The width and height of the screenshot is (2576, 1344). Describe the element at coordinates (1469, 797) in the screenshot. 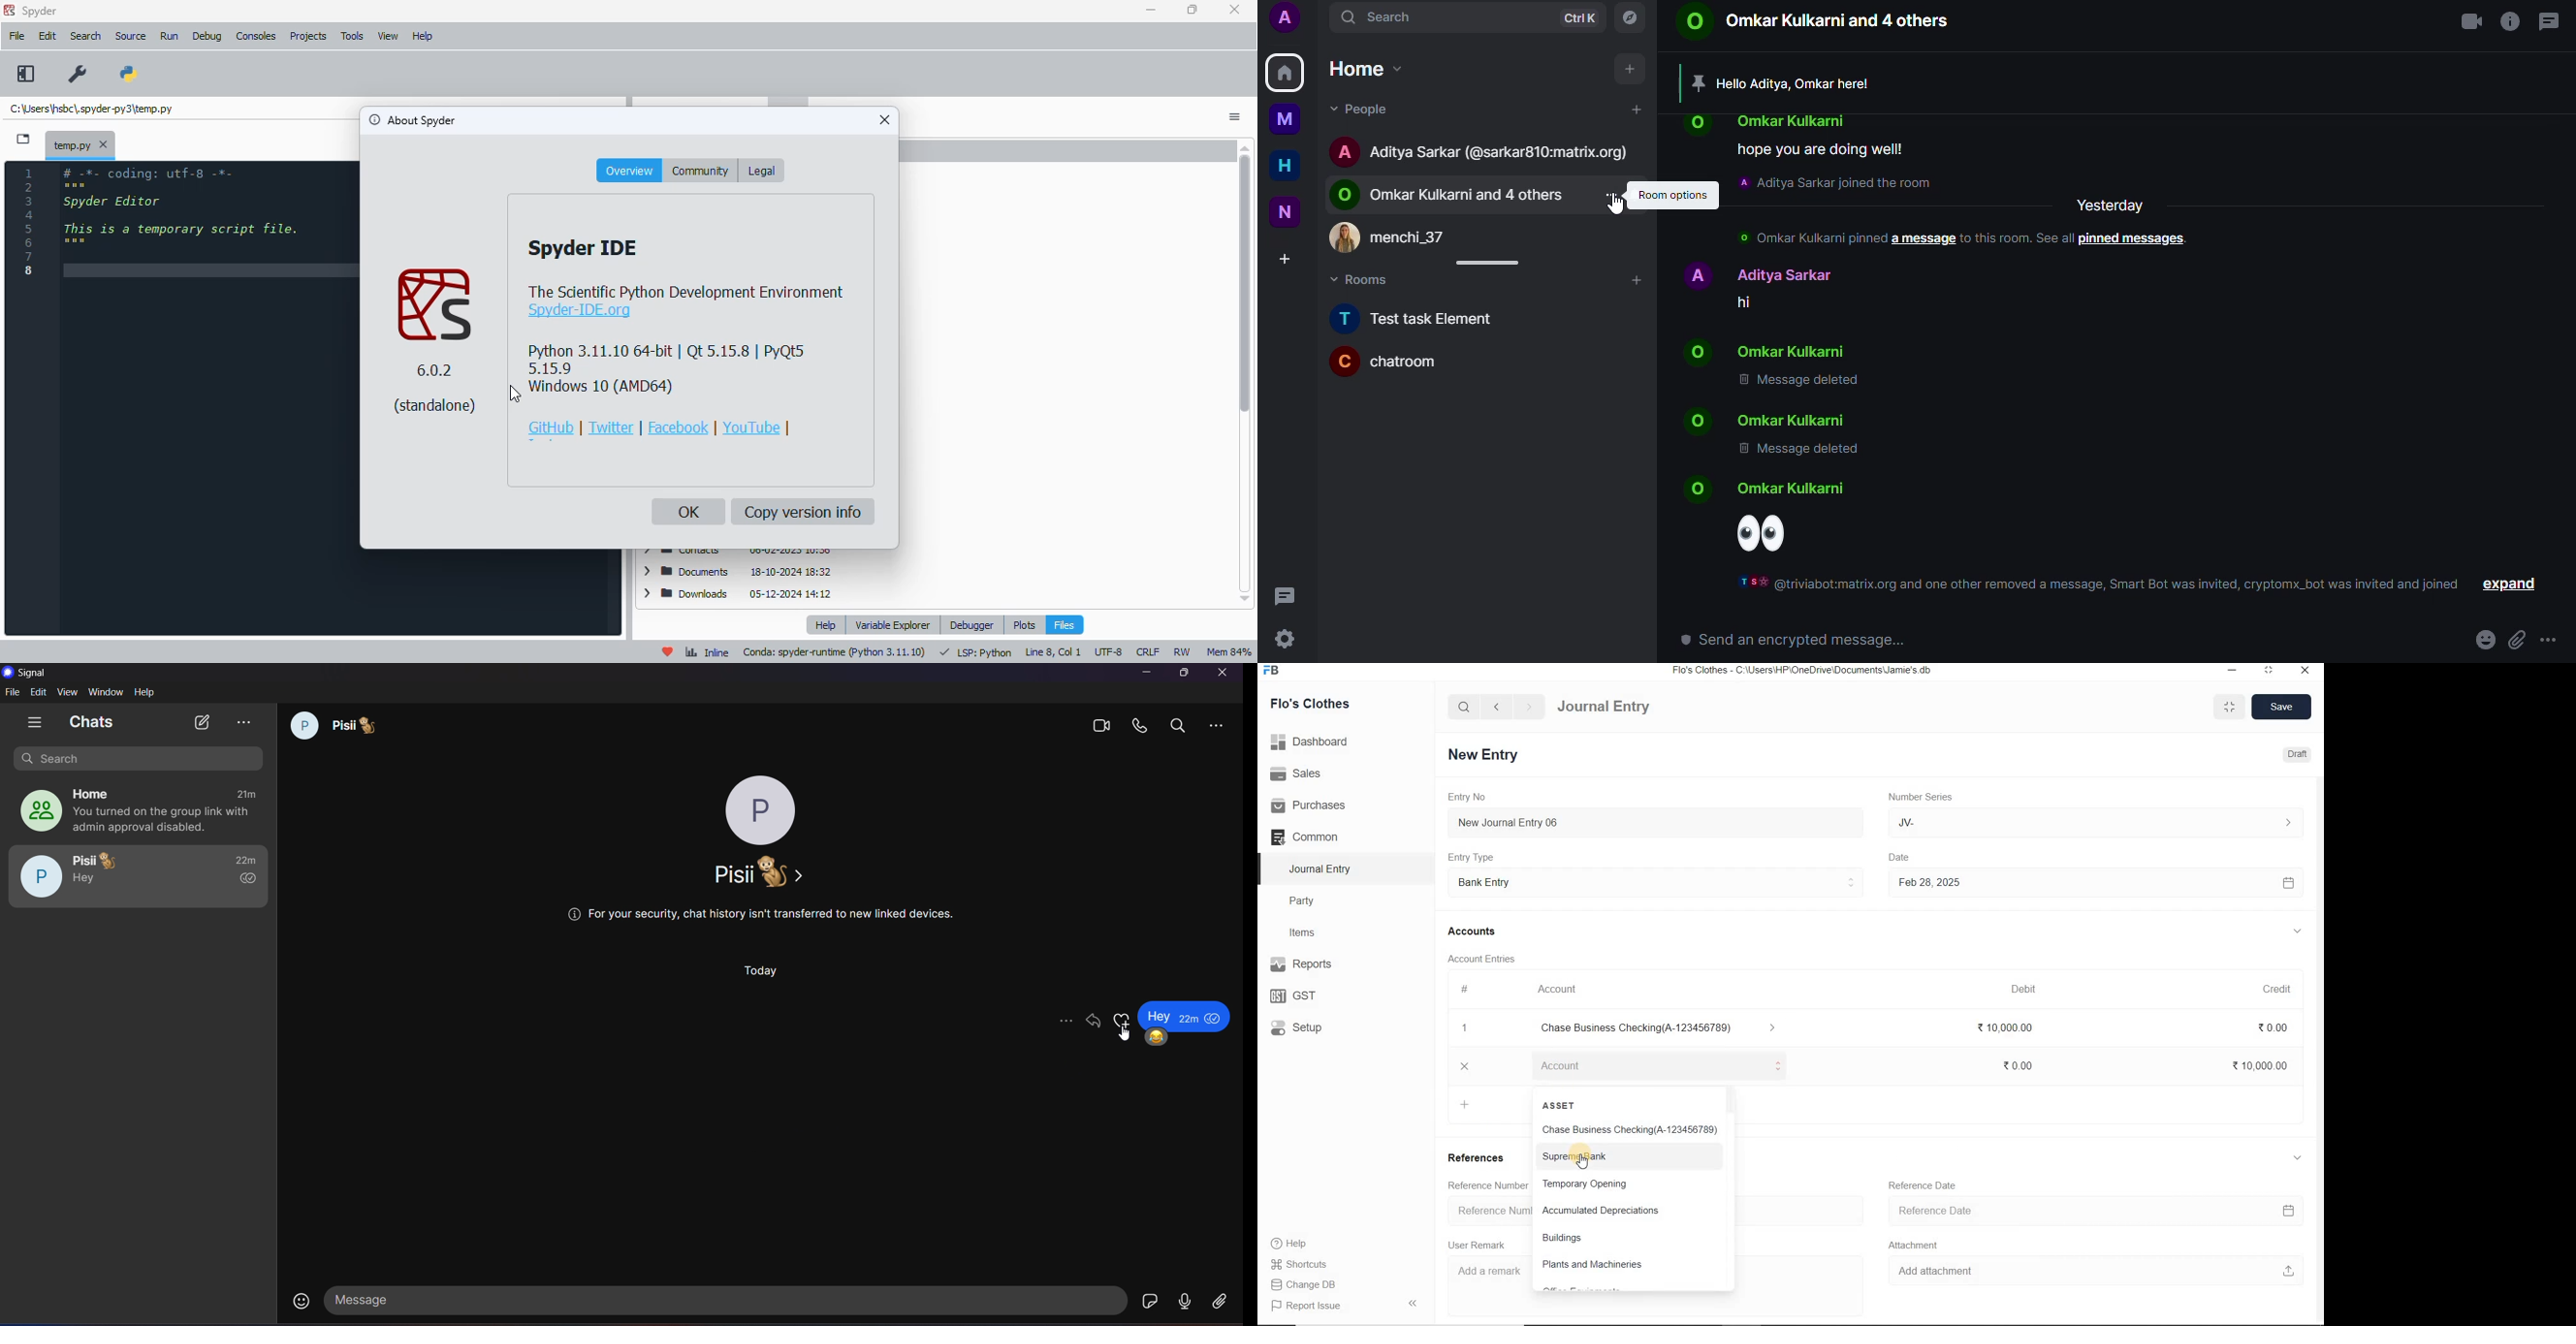

I see `Entry No` at that location.